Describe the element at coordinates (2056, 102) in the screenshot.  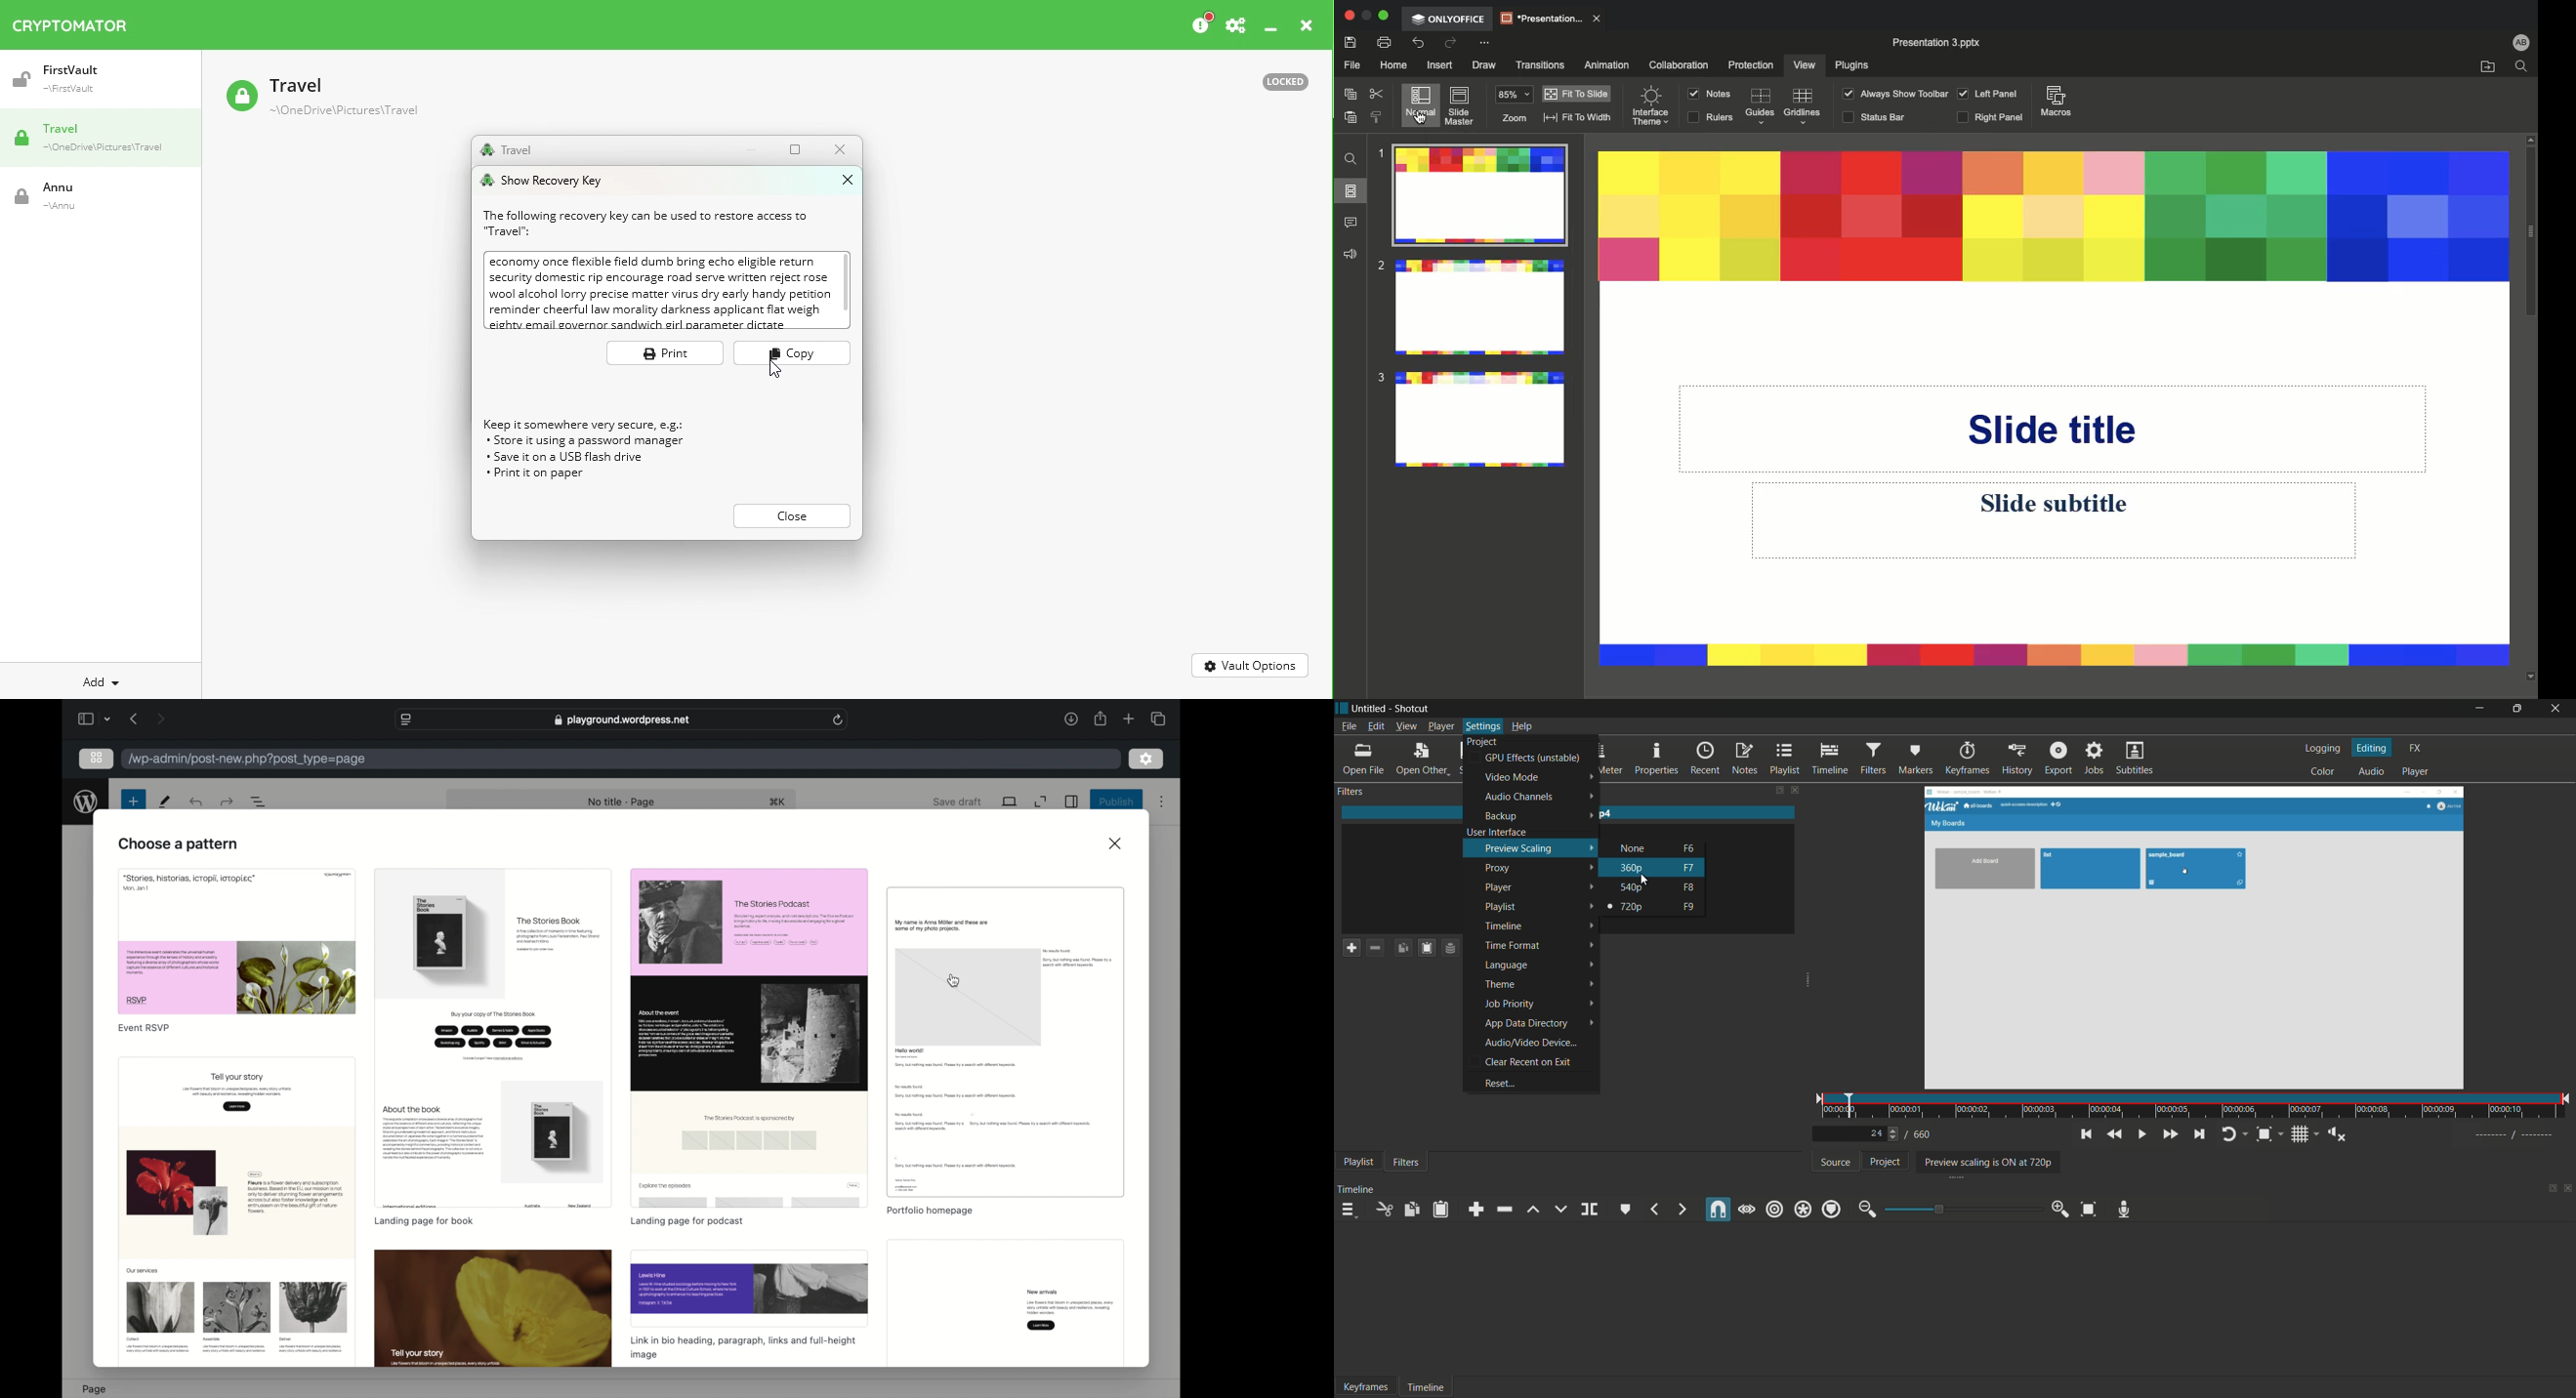
I see `Macros` at that location.